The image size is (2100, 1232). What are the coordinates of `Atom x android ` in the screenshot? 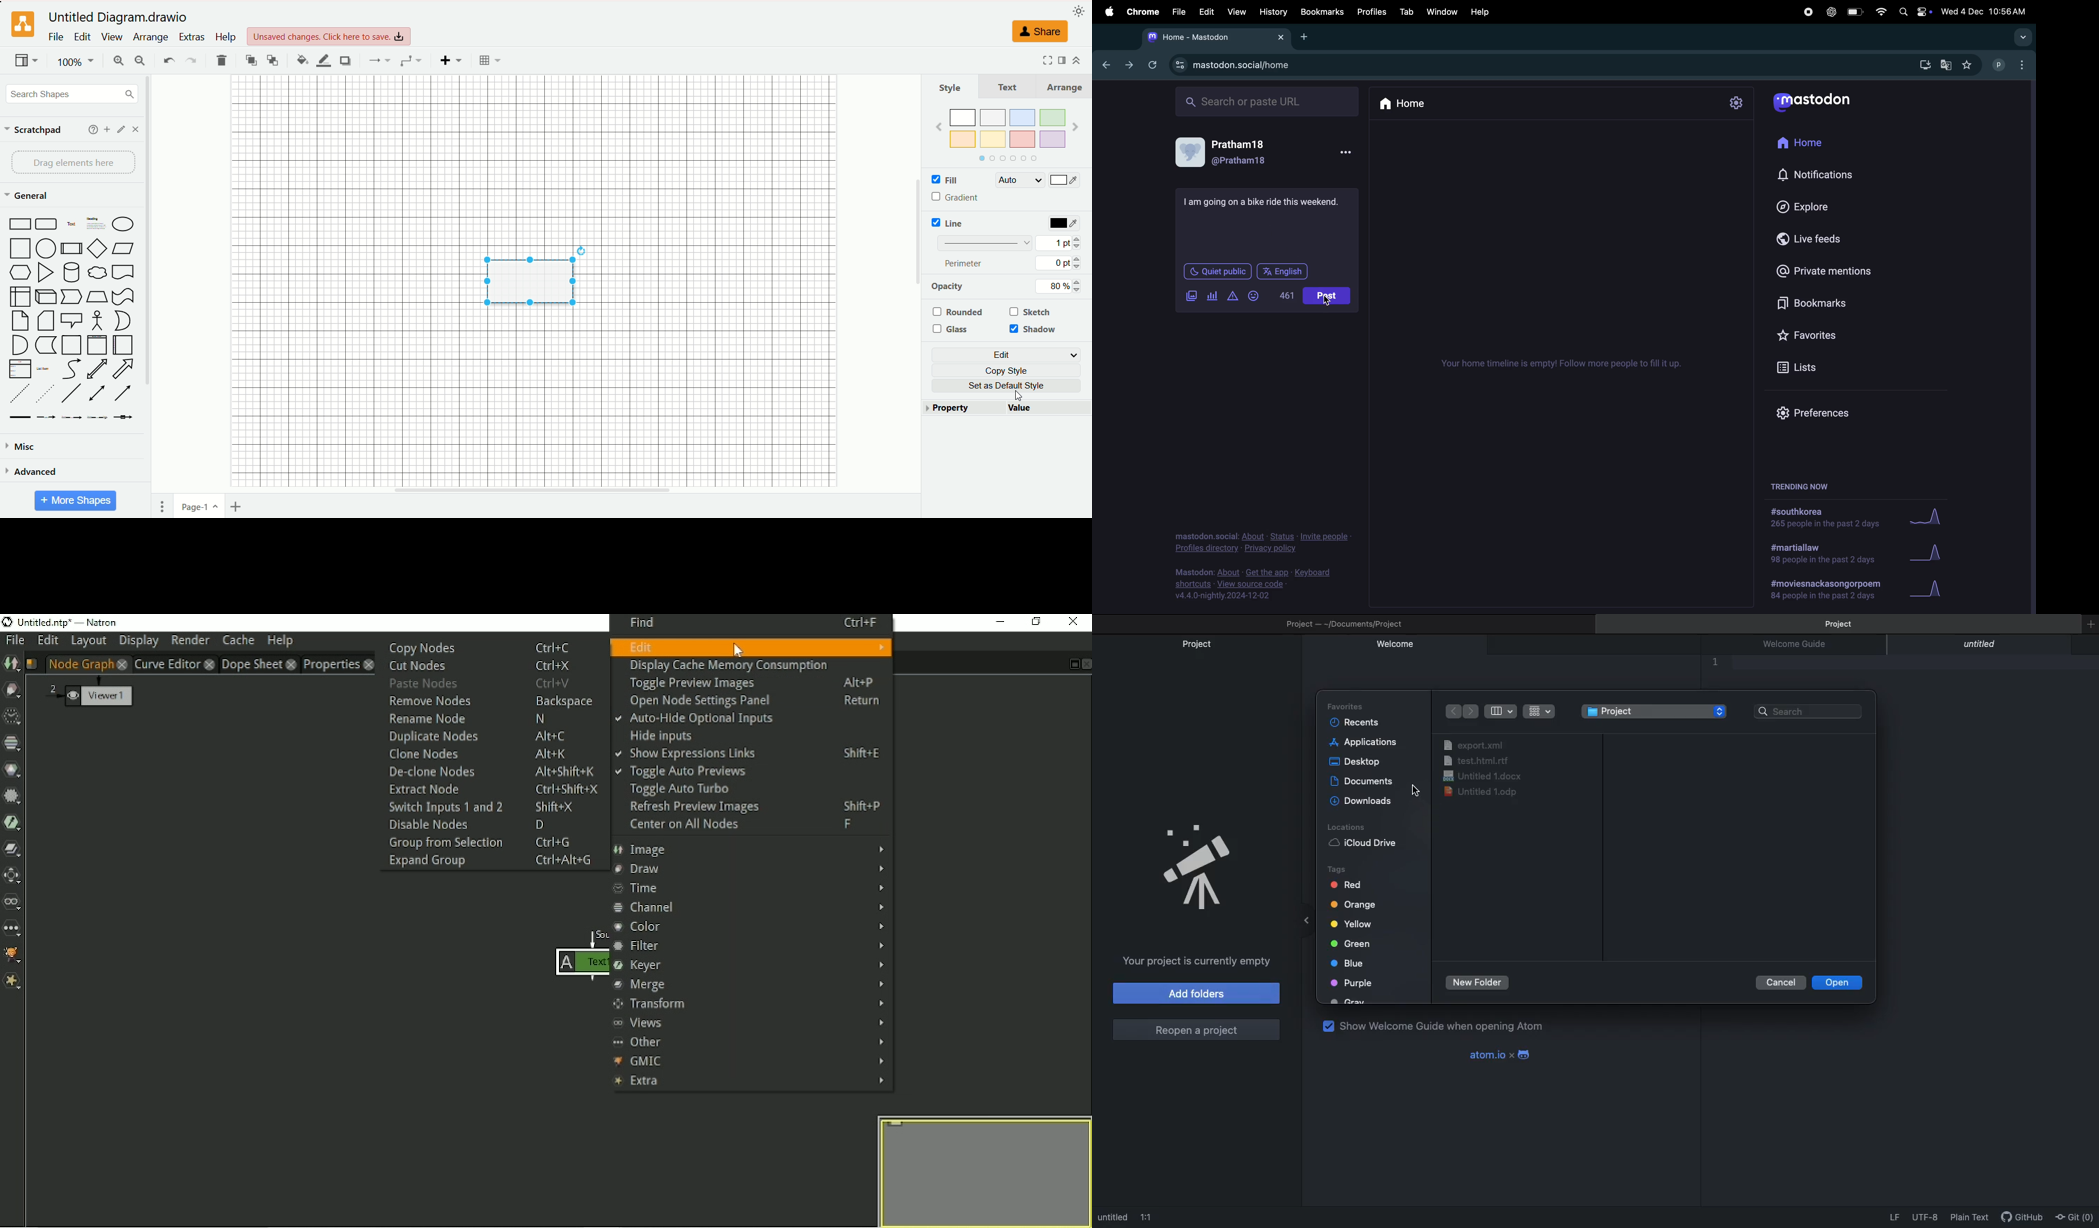 It's located at (1506, 1055).